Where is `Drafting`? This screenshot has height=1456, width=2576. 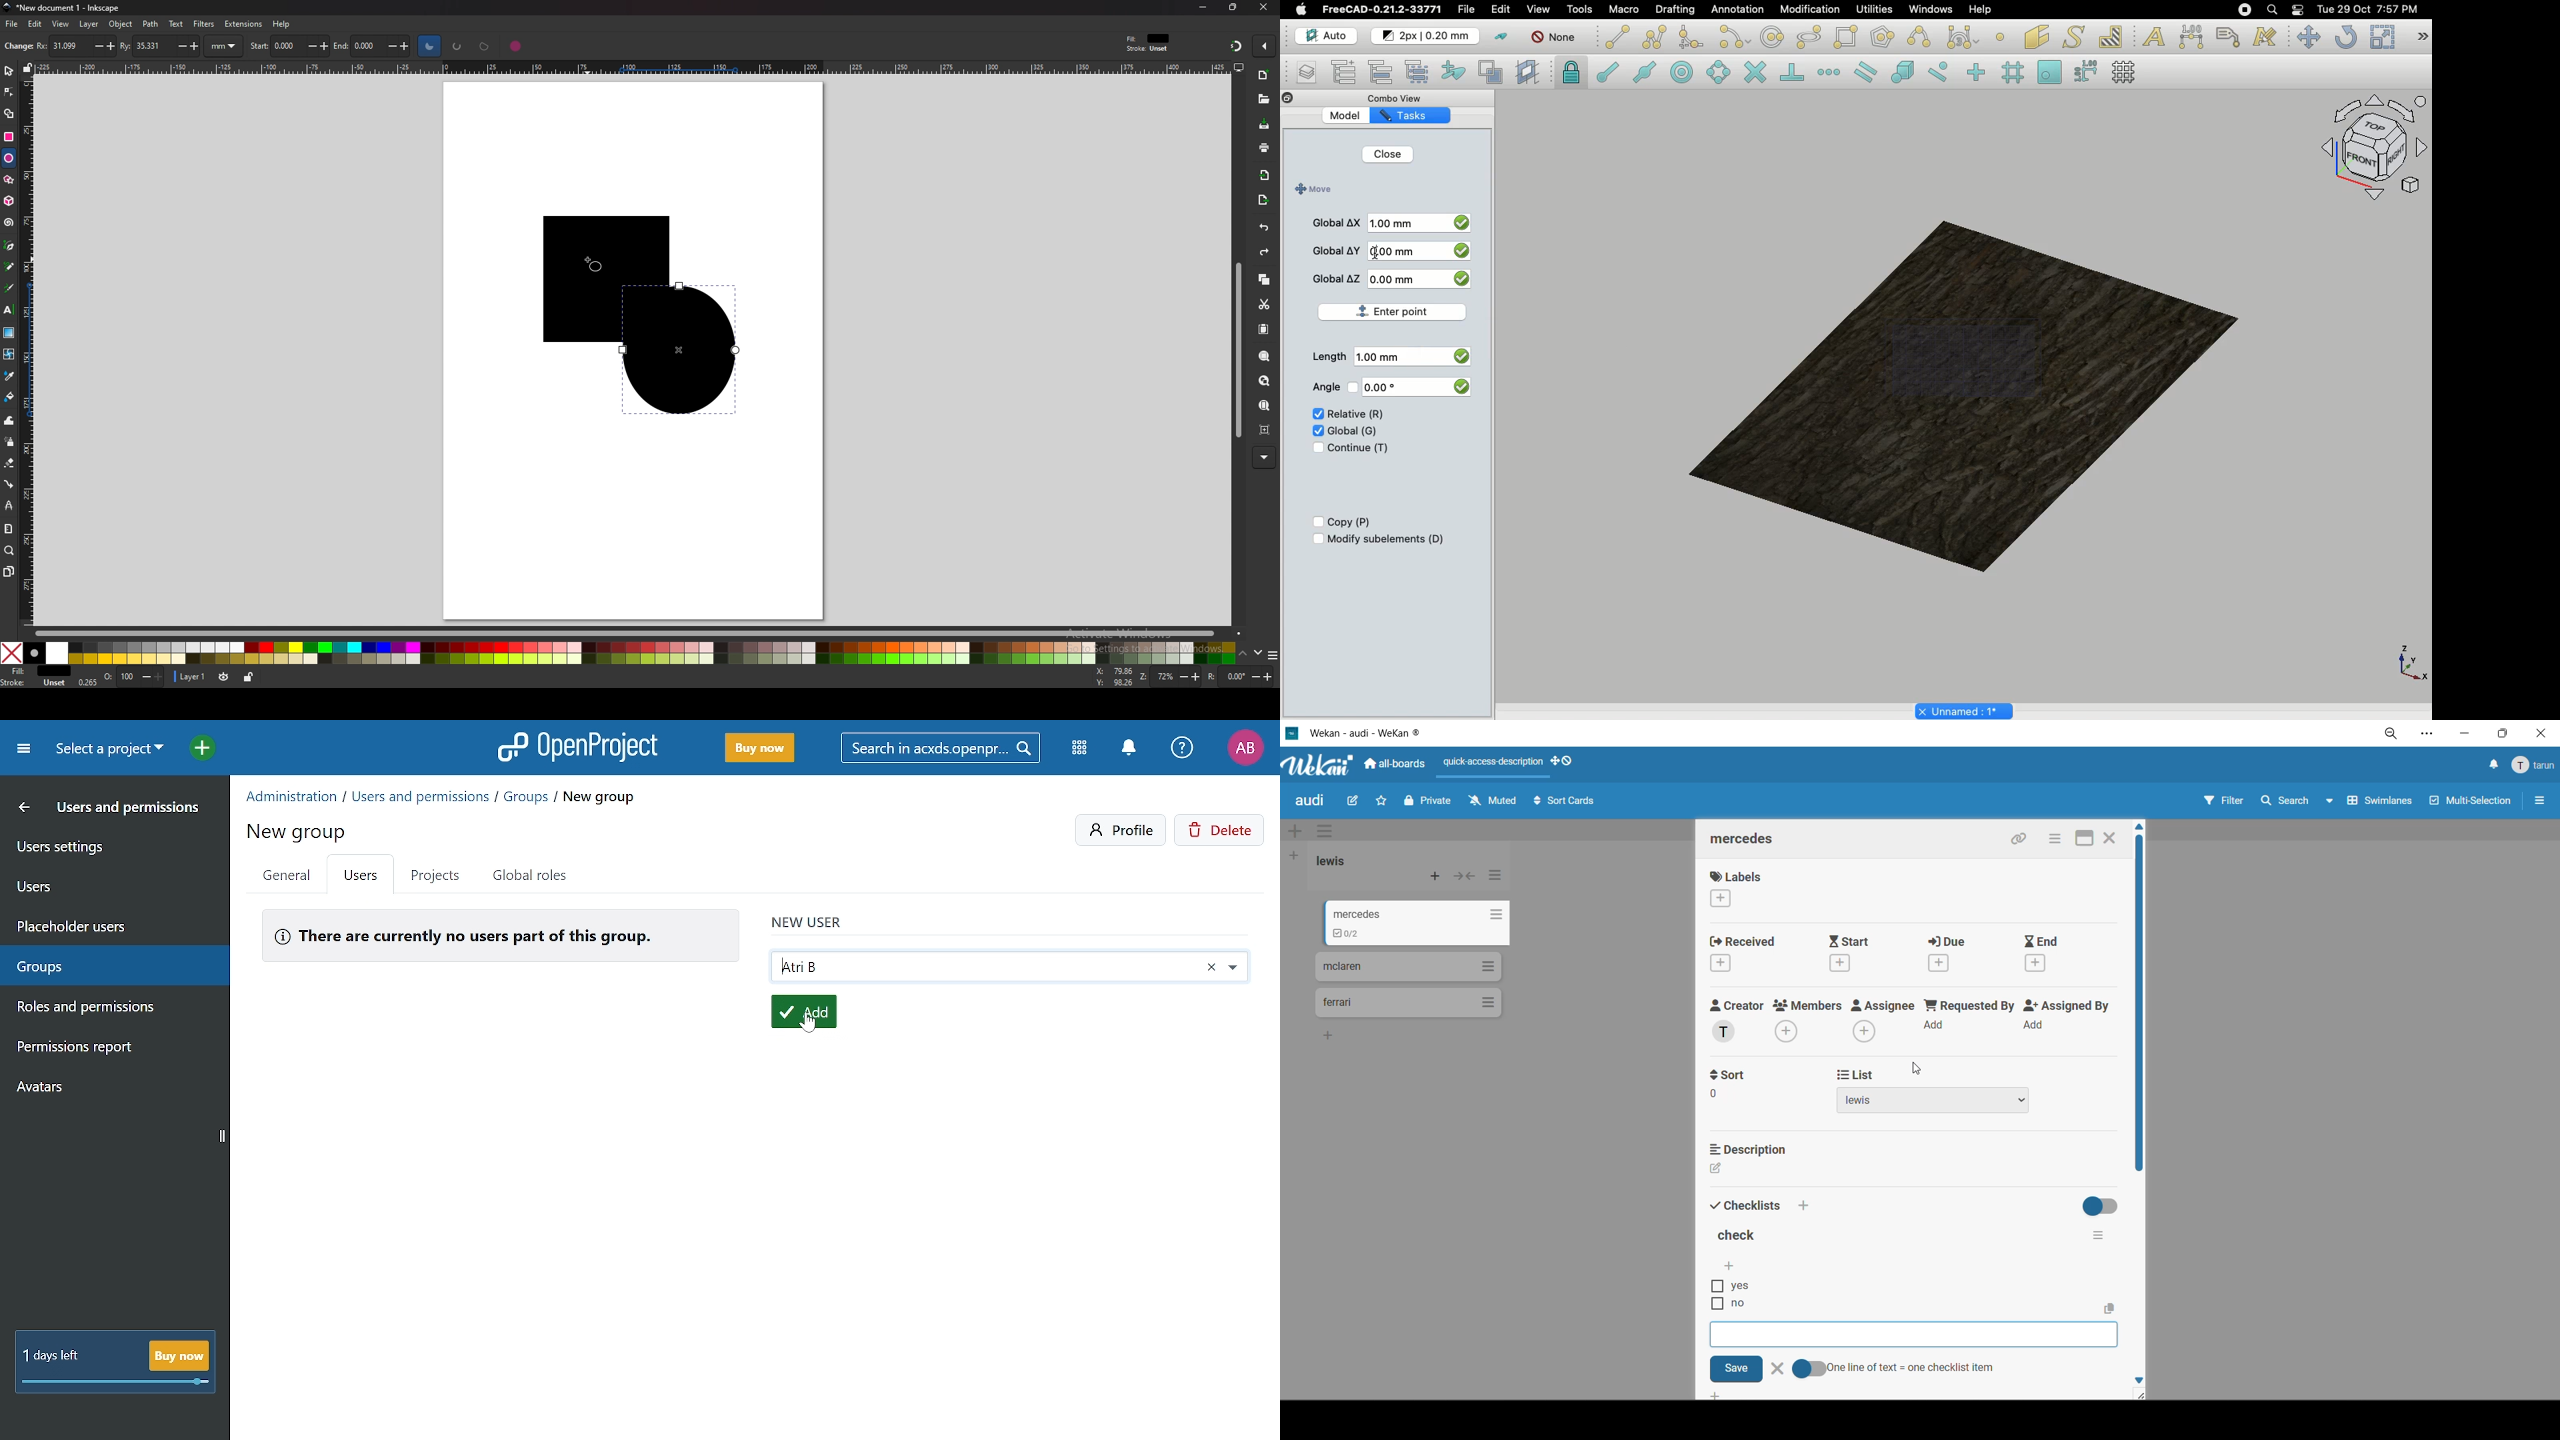
Drafting is located at coordinates (1677, 9).